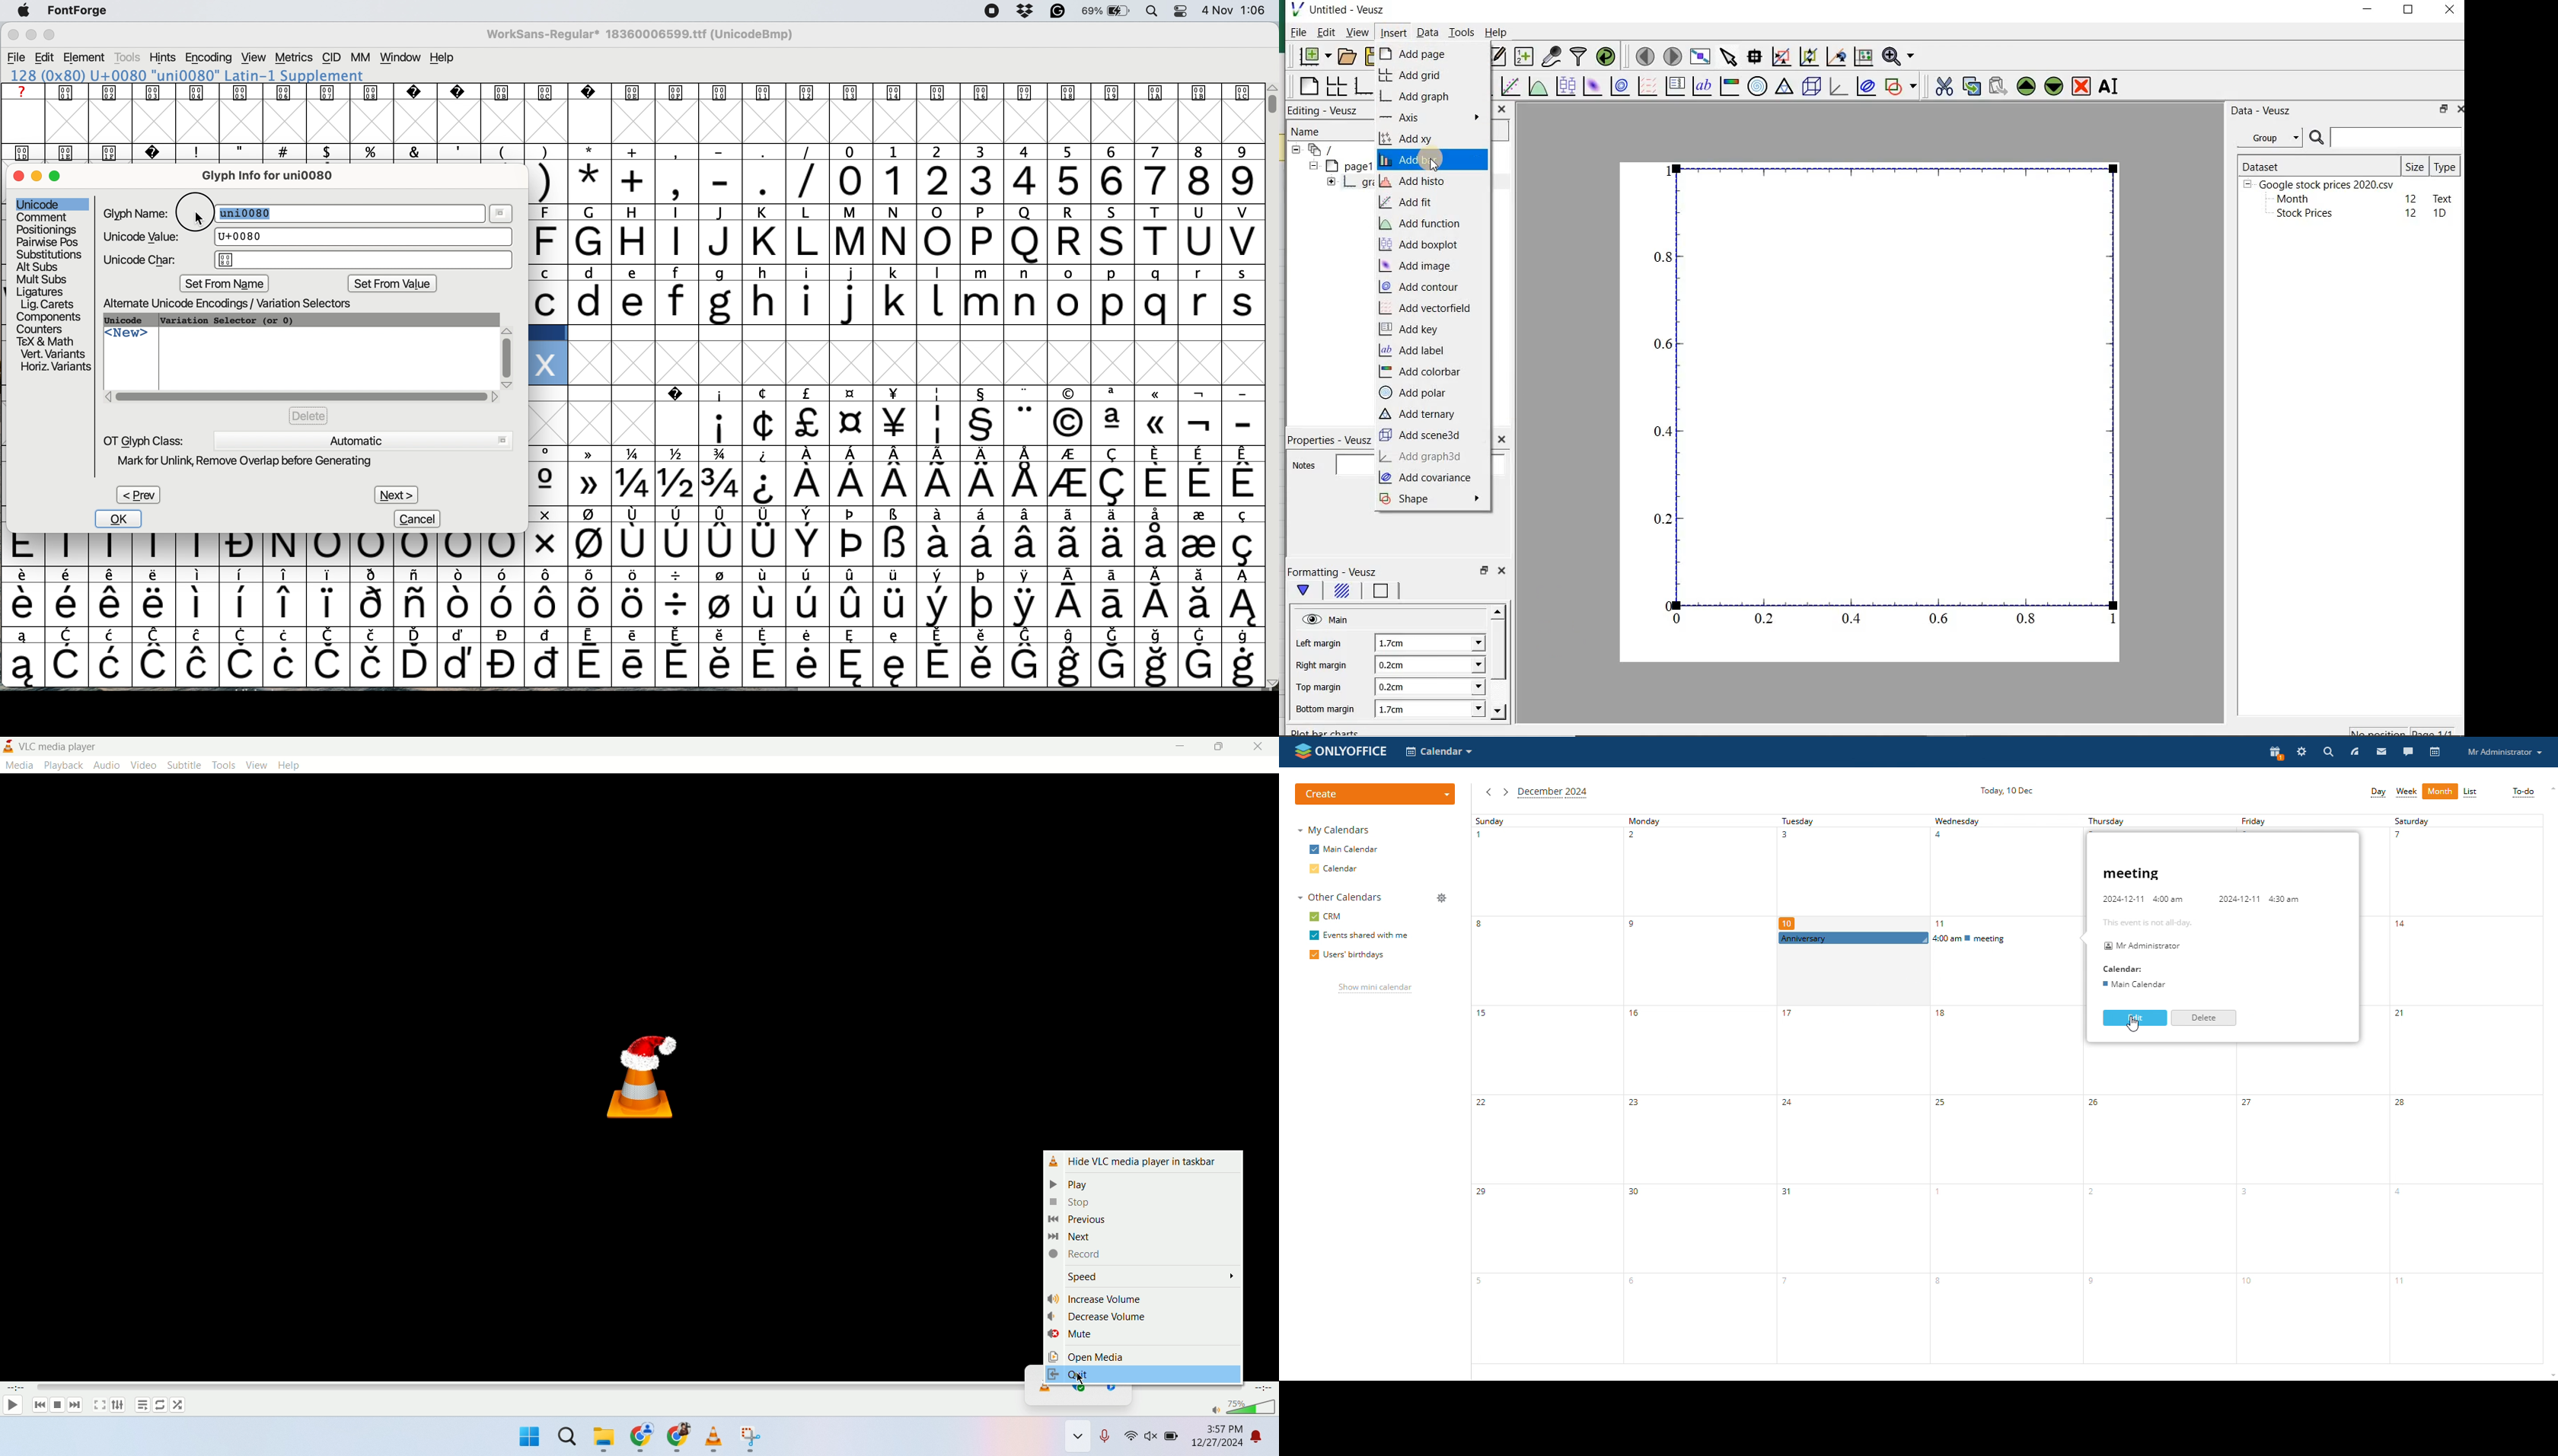 This screenshot has height=1456, width=2576. What do you see at coordinates (1331, 464) in the screenshot?
I see `Notes` at bounding box center [1331, 464].